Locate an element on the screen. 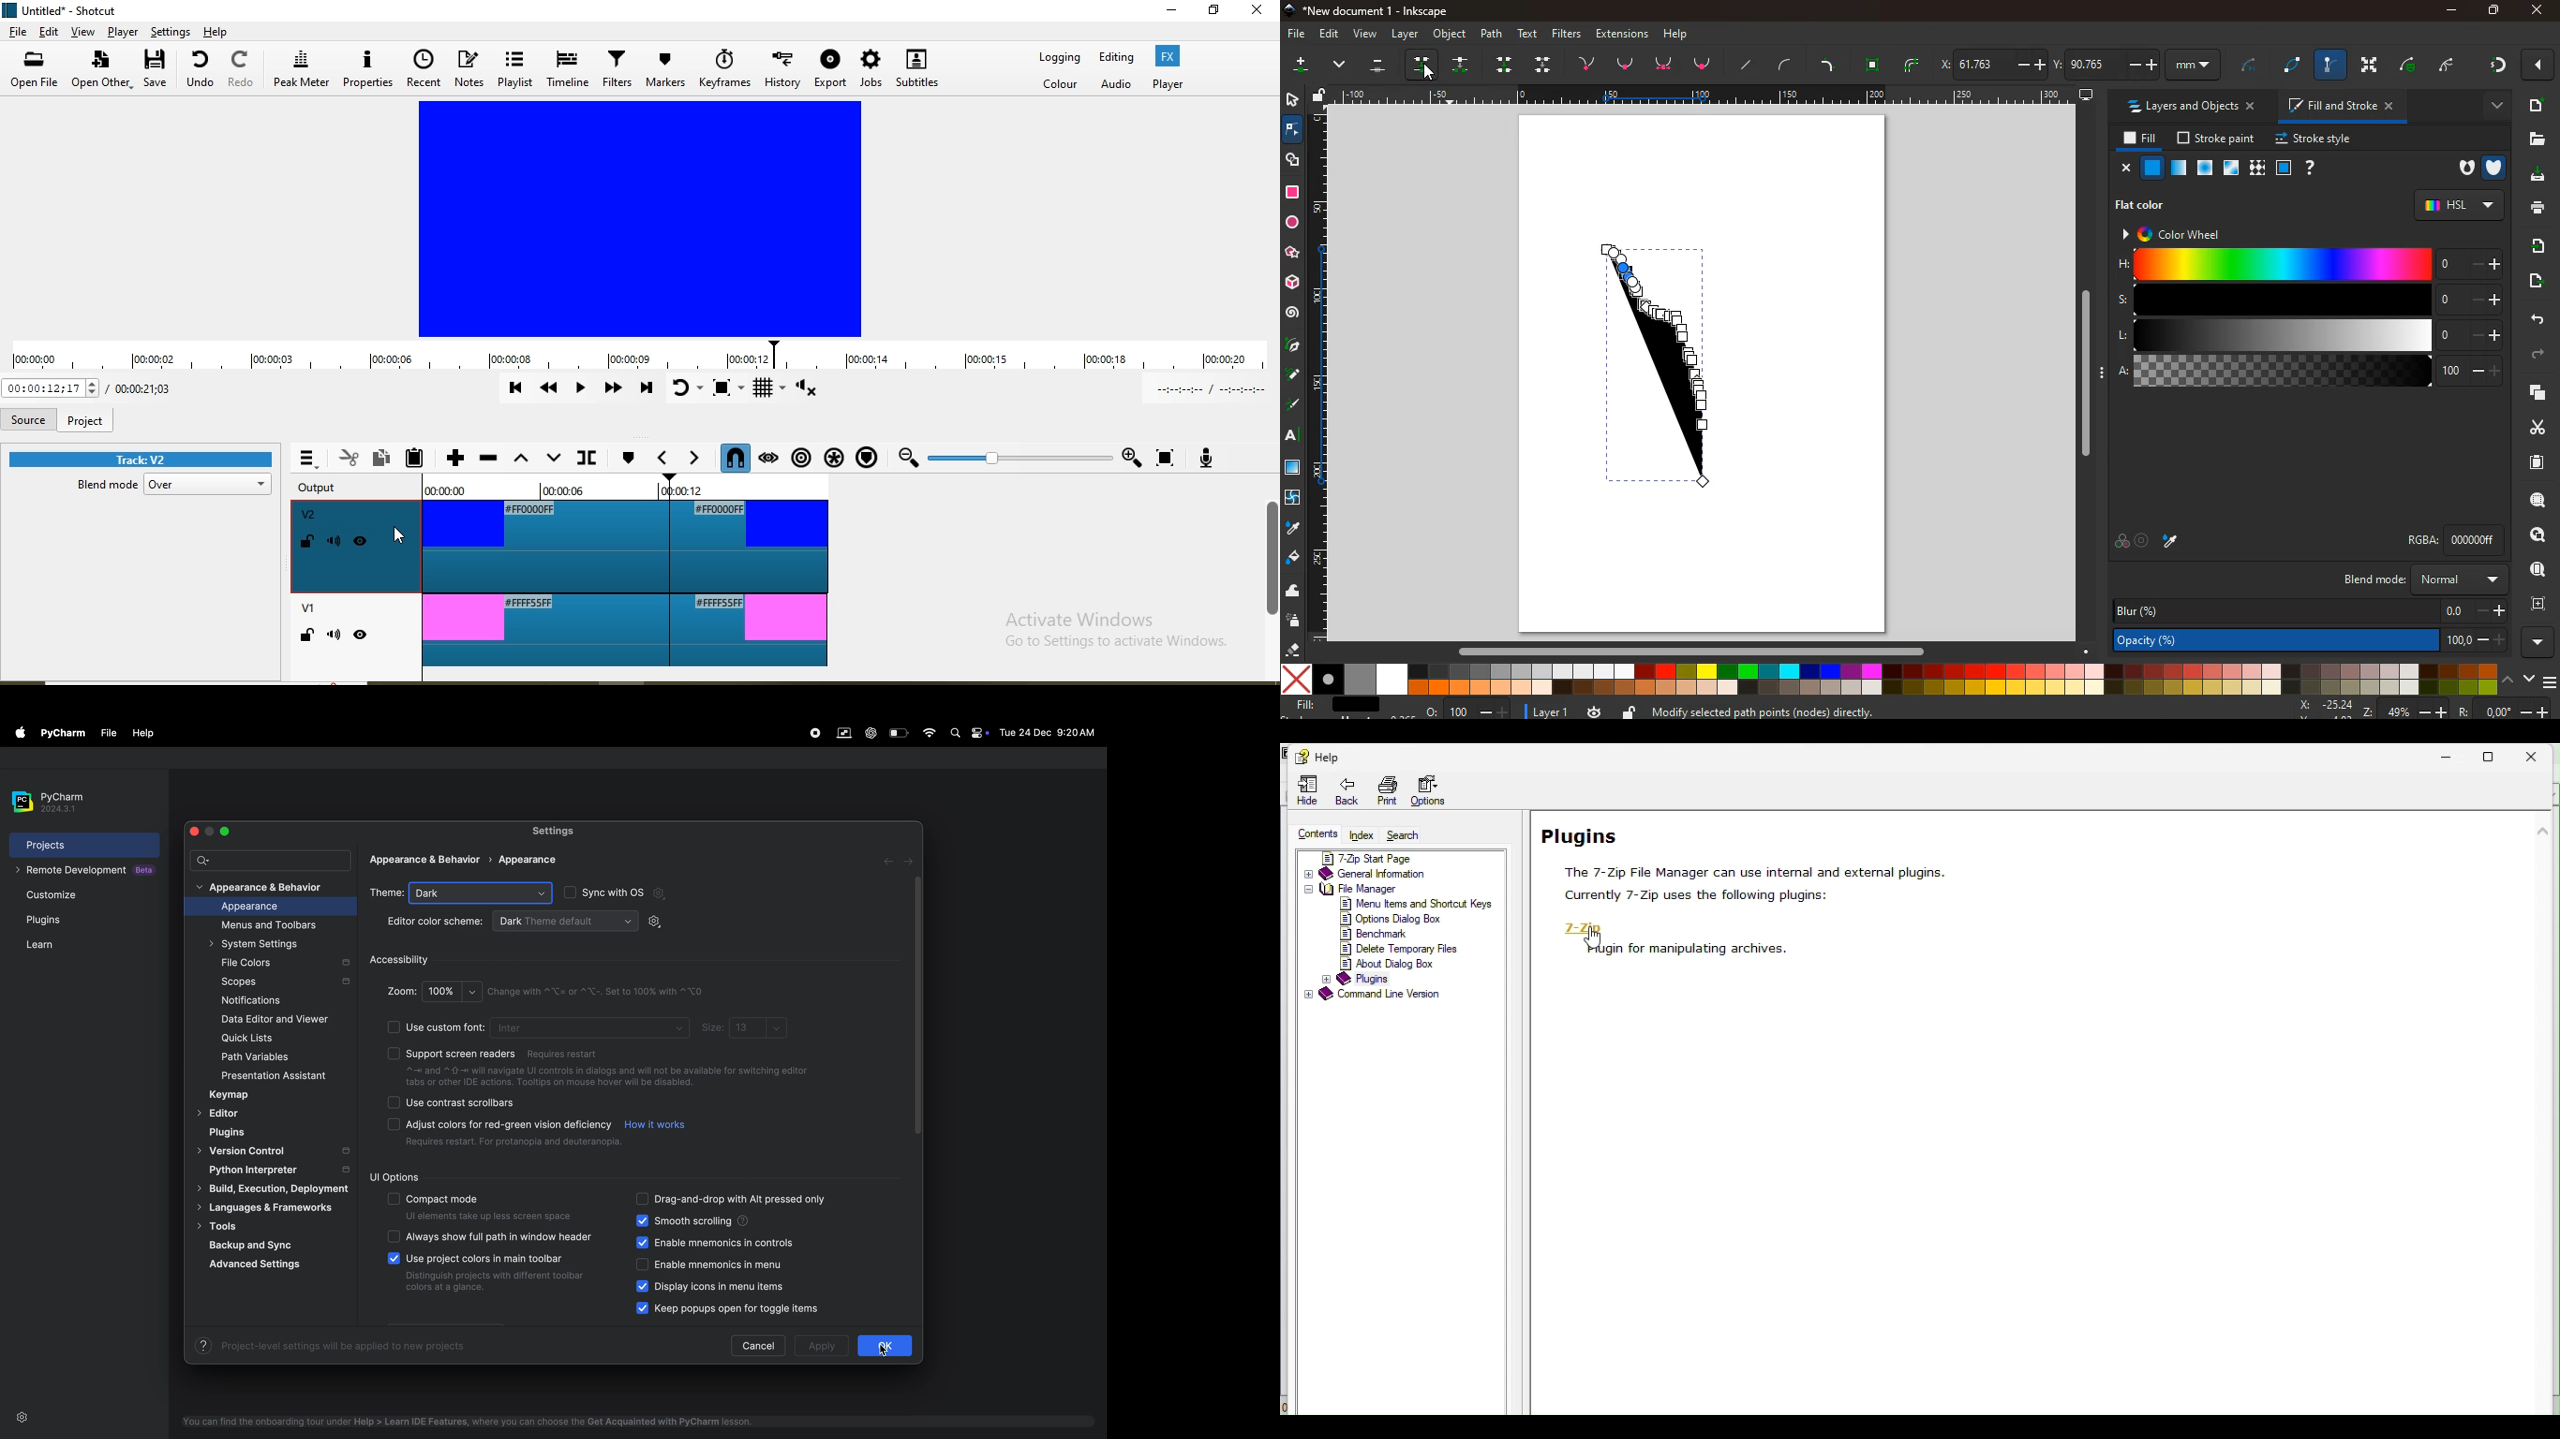  coordinates is located at coordinates (2421, 709).